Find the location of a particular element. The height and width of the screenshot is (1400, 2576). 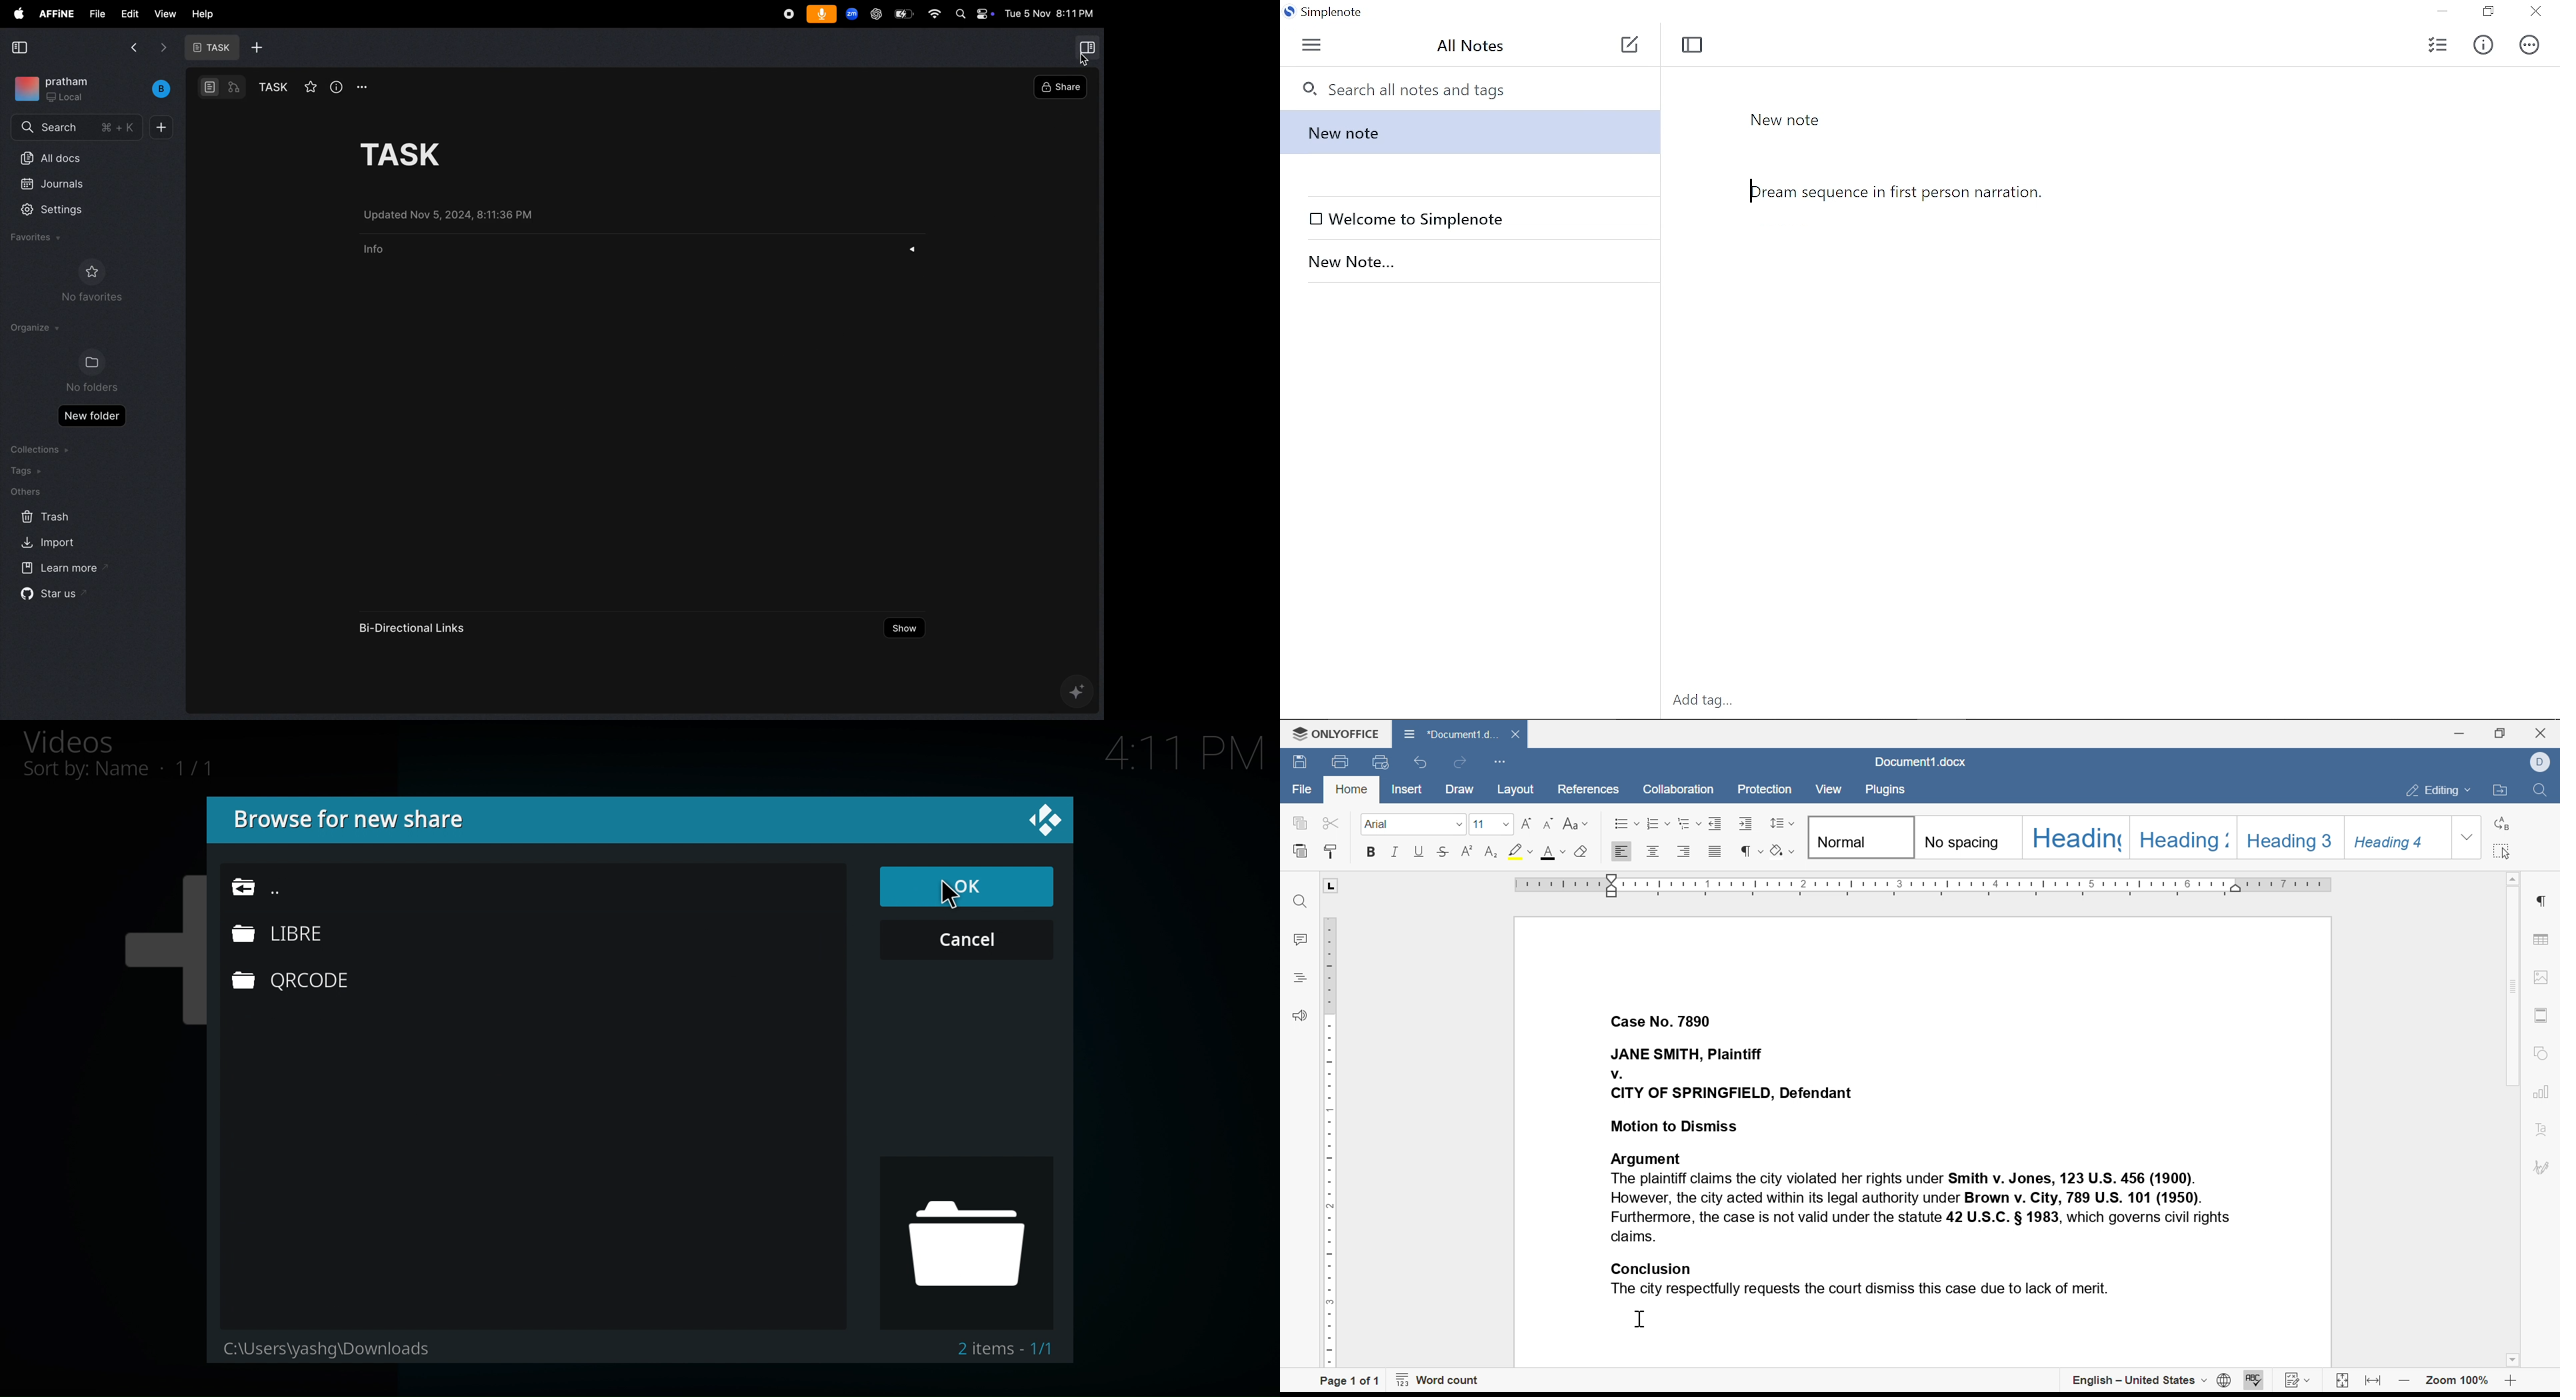

text art settings is located at coordinates (2541, 1129).